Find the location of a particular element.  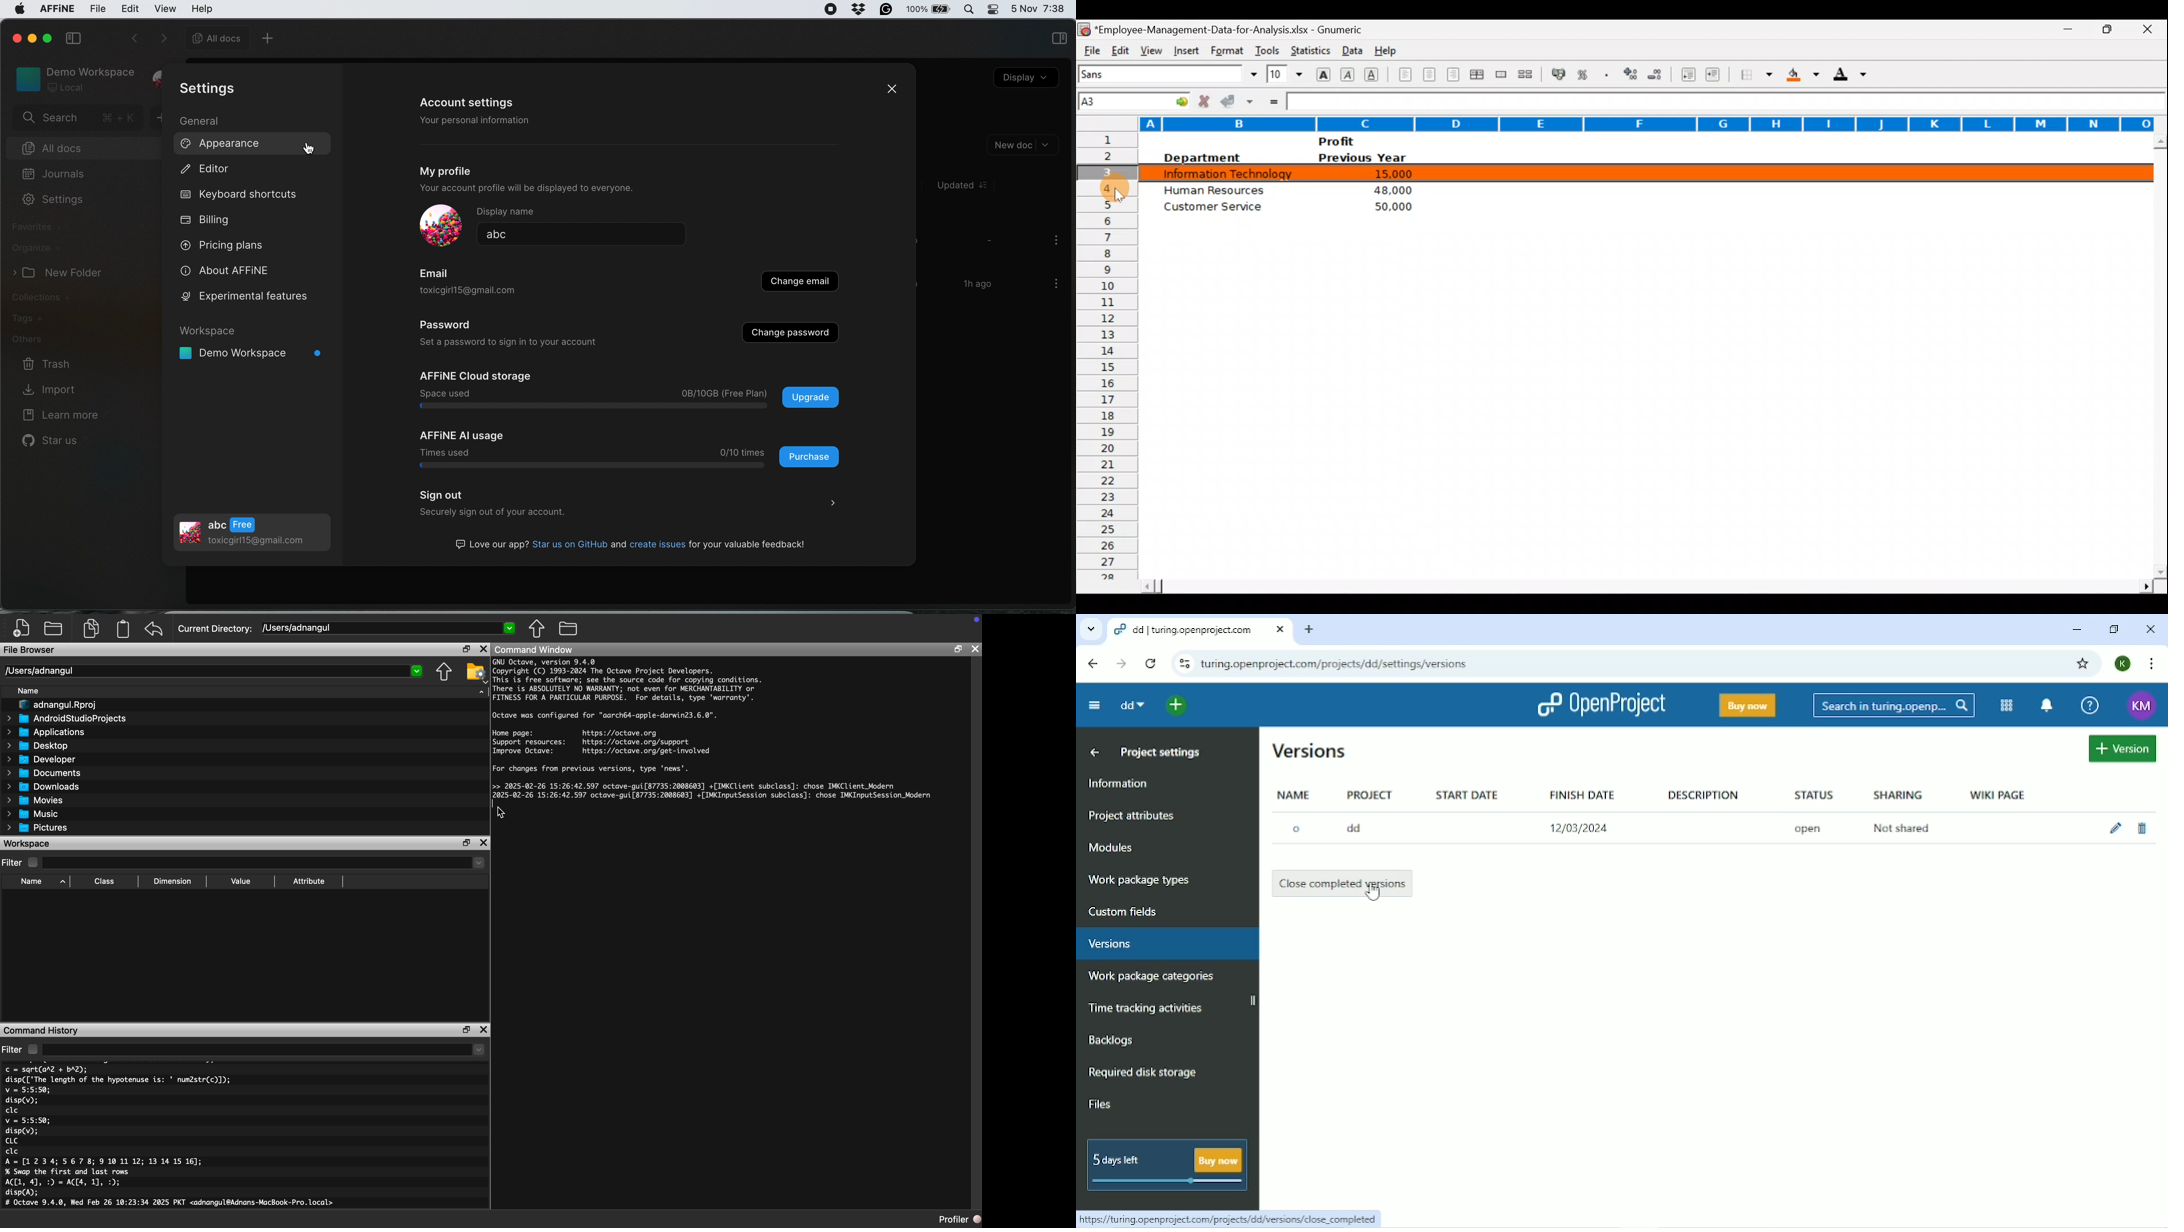

Edit is located at coordinates (1120, 49).